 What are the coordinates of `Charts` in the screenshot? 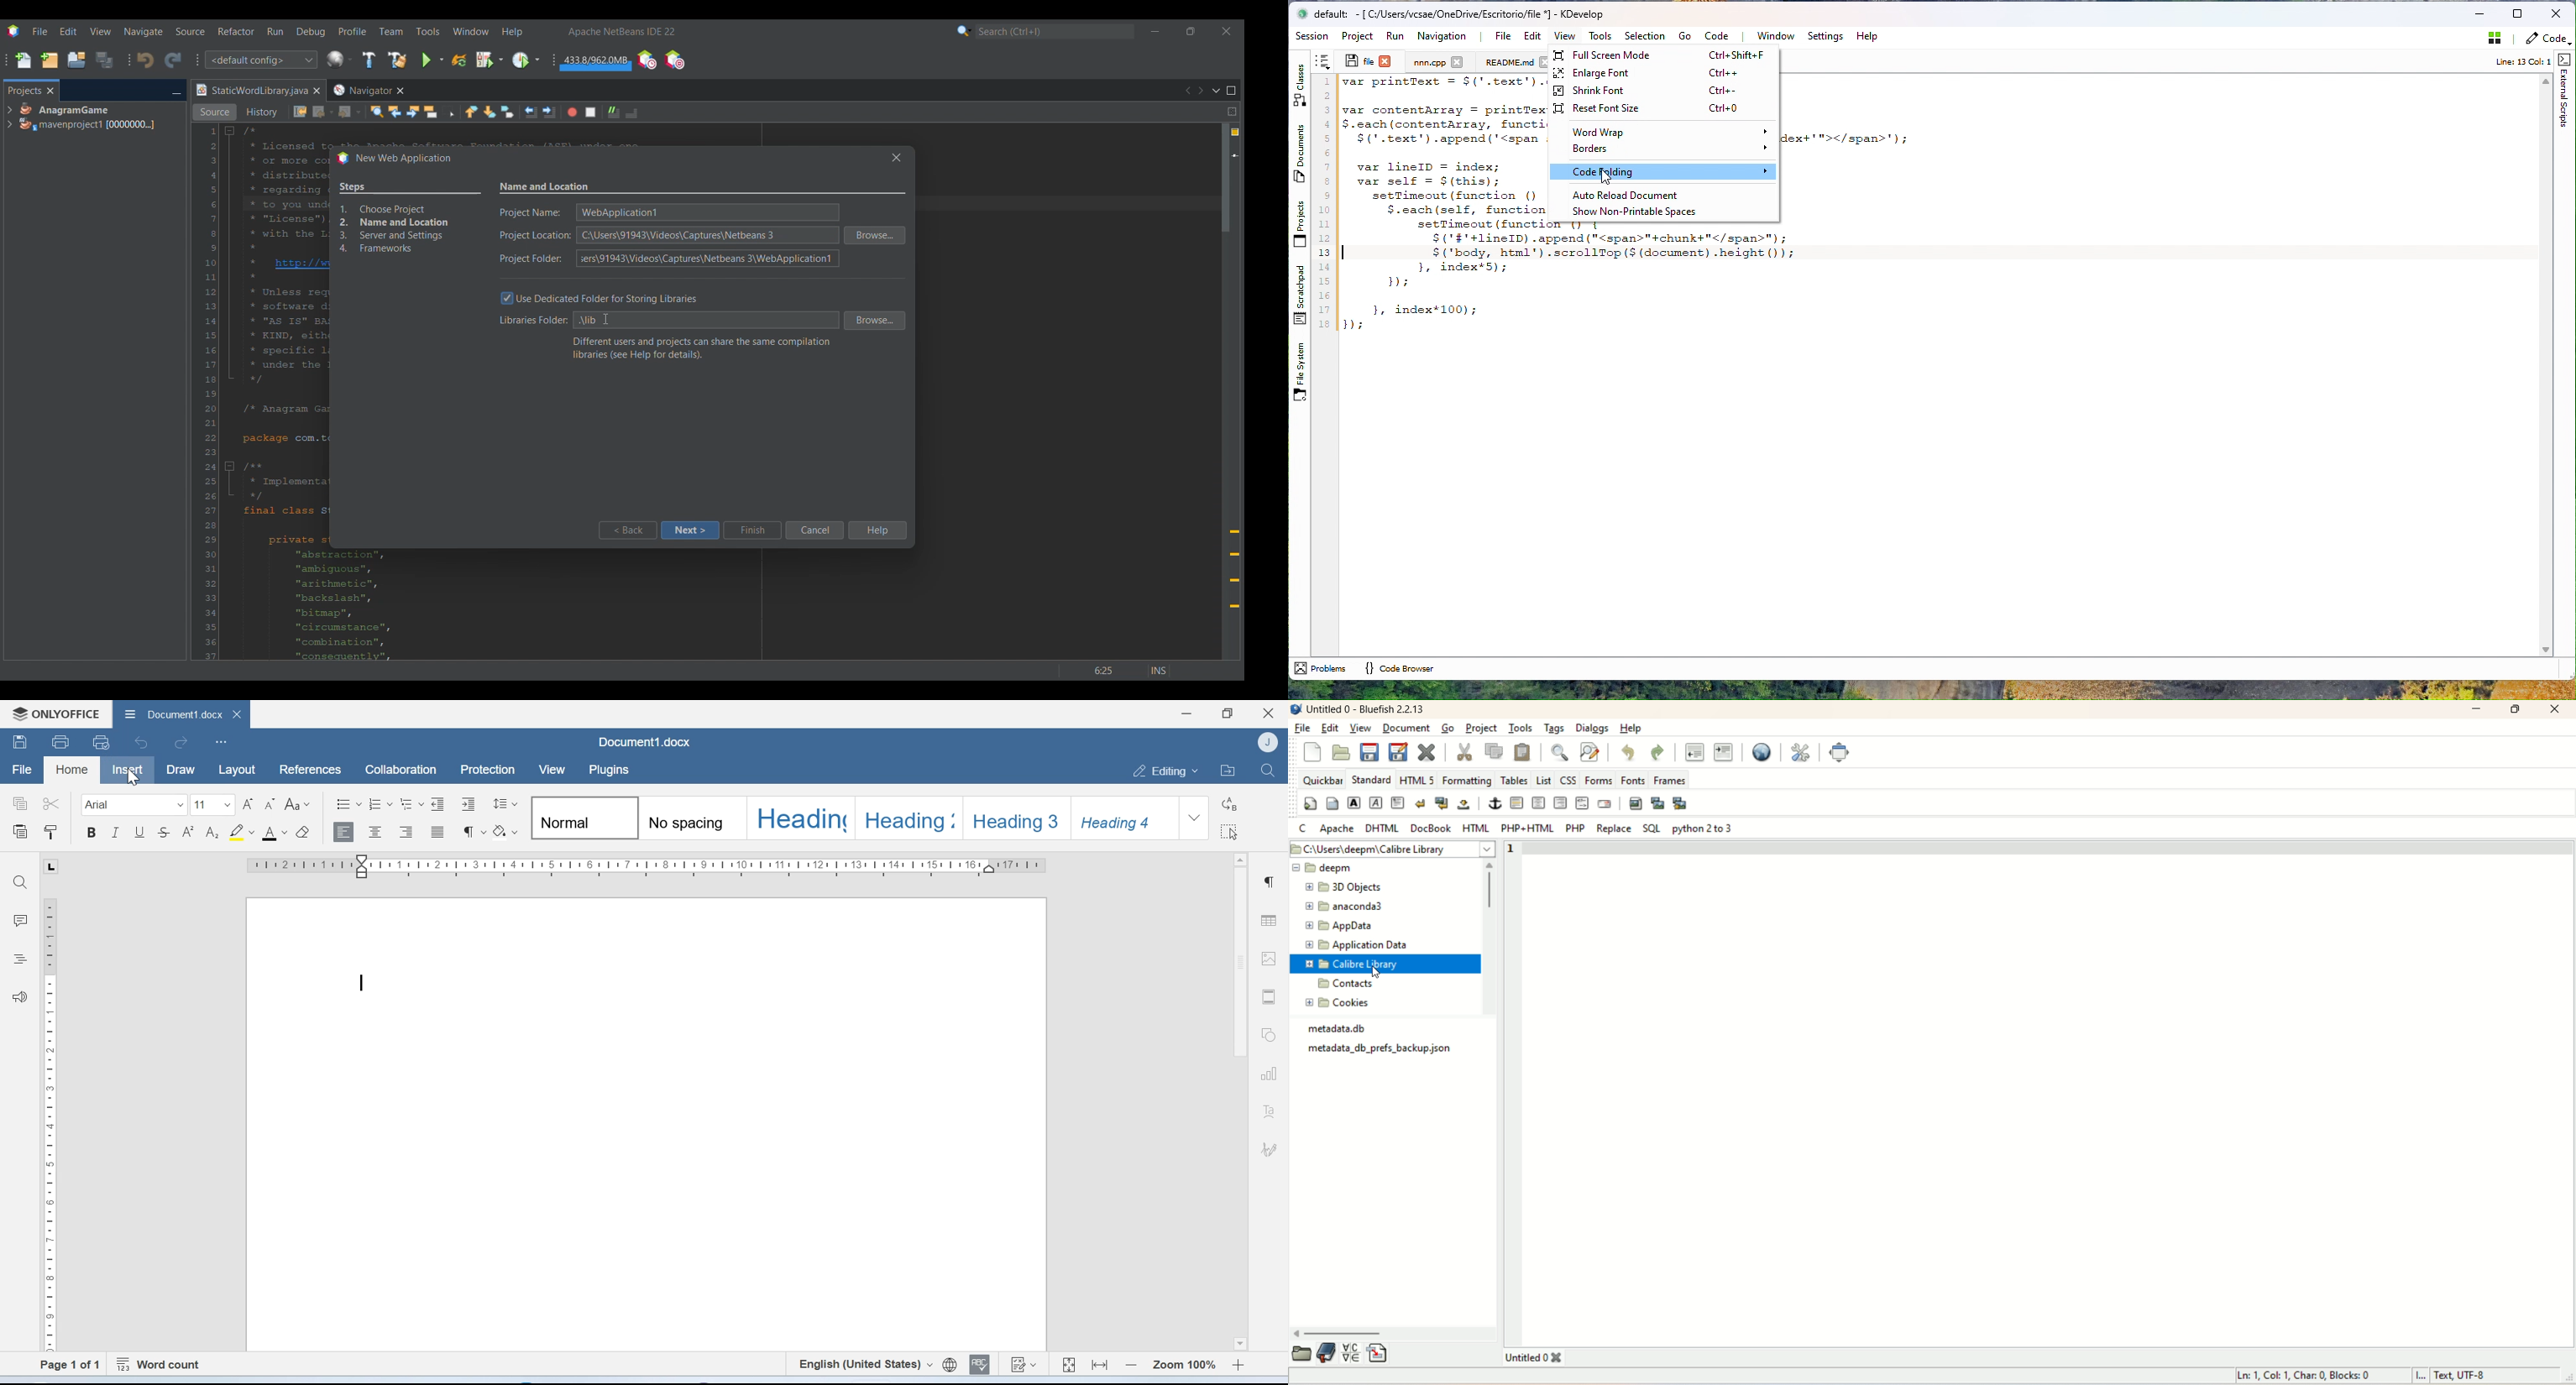 It's located at (1268, 1075).